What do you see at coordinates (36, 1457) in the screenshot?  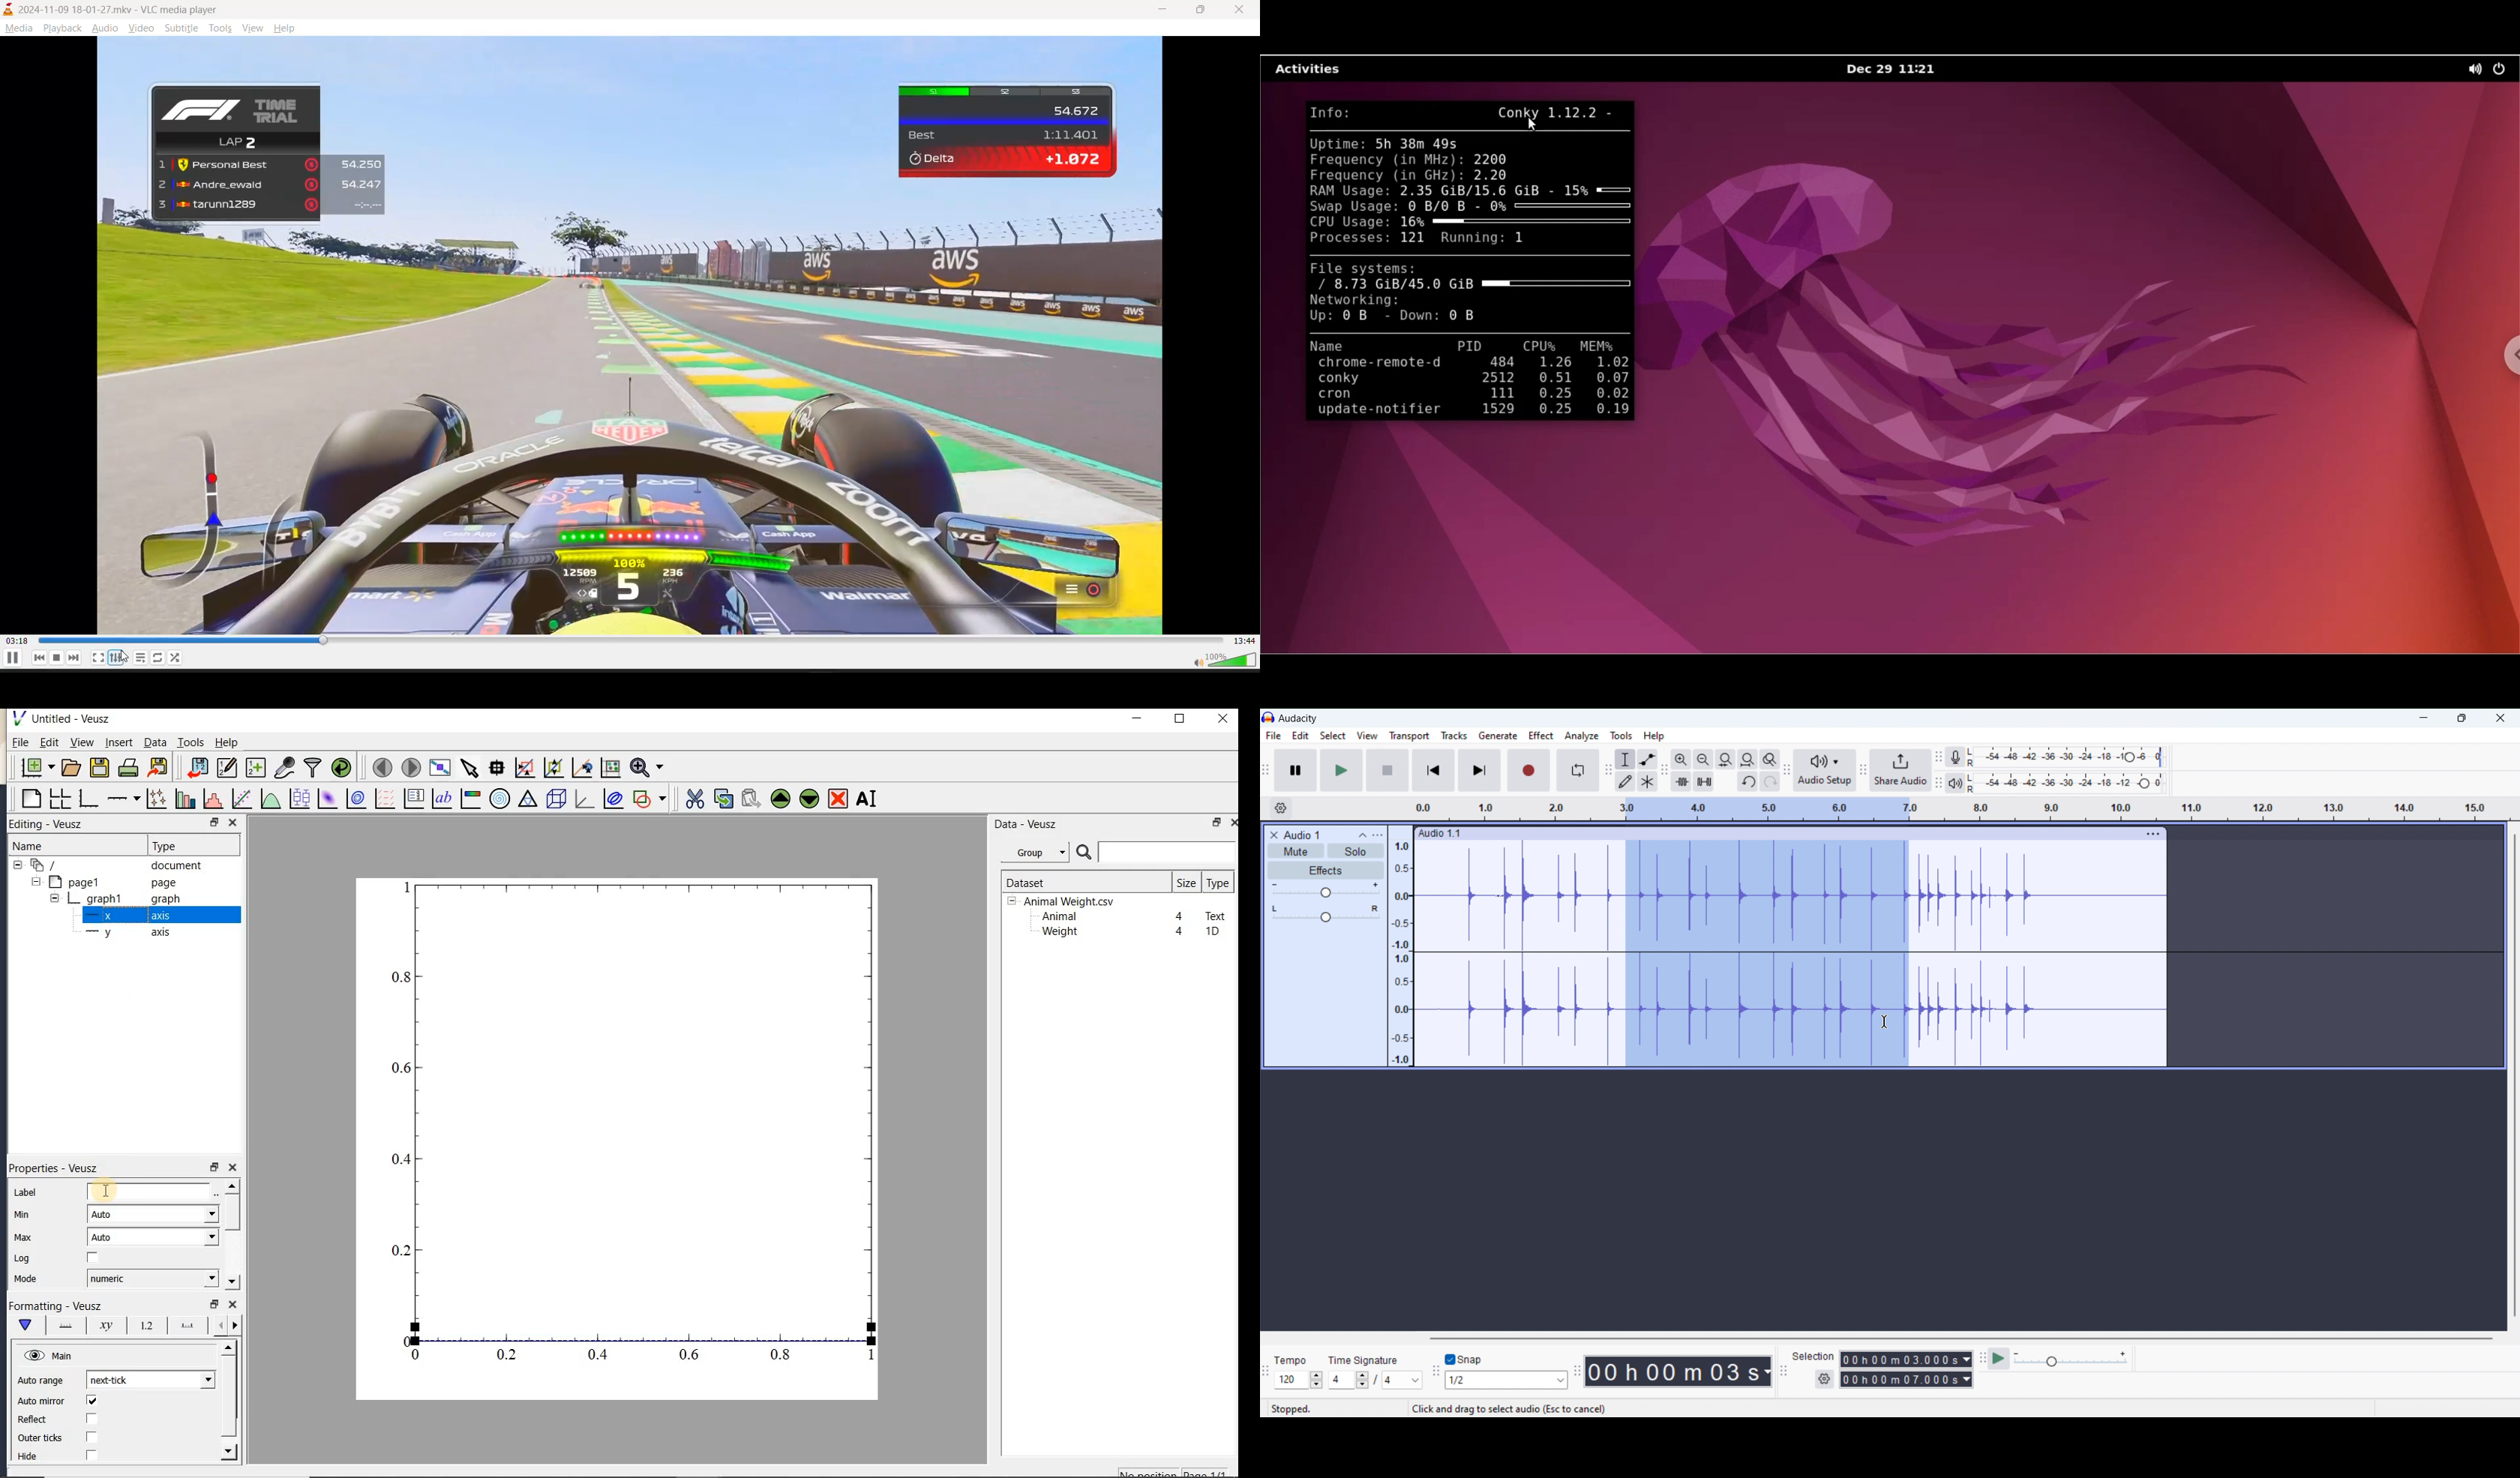 I see `hide` at bounding box center [36, 1457].